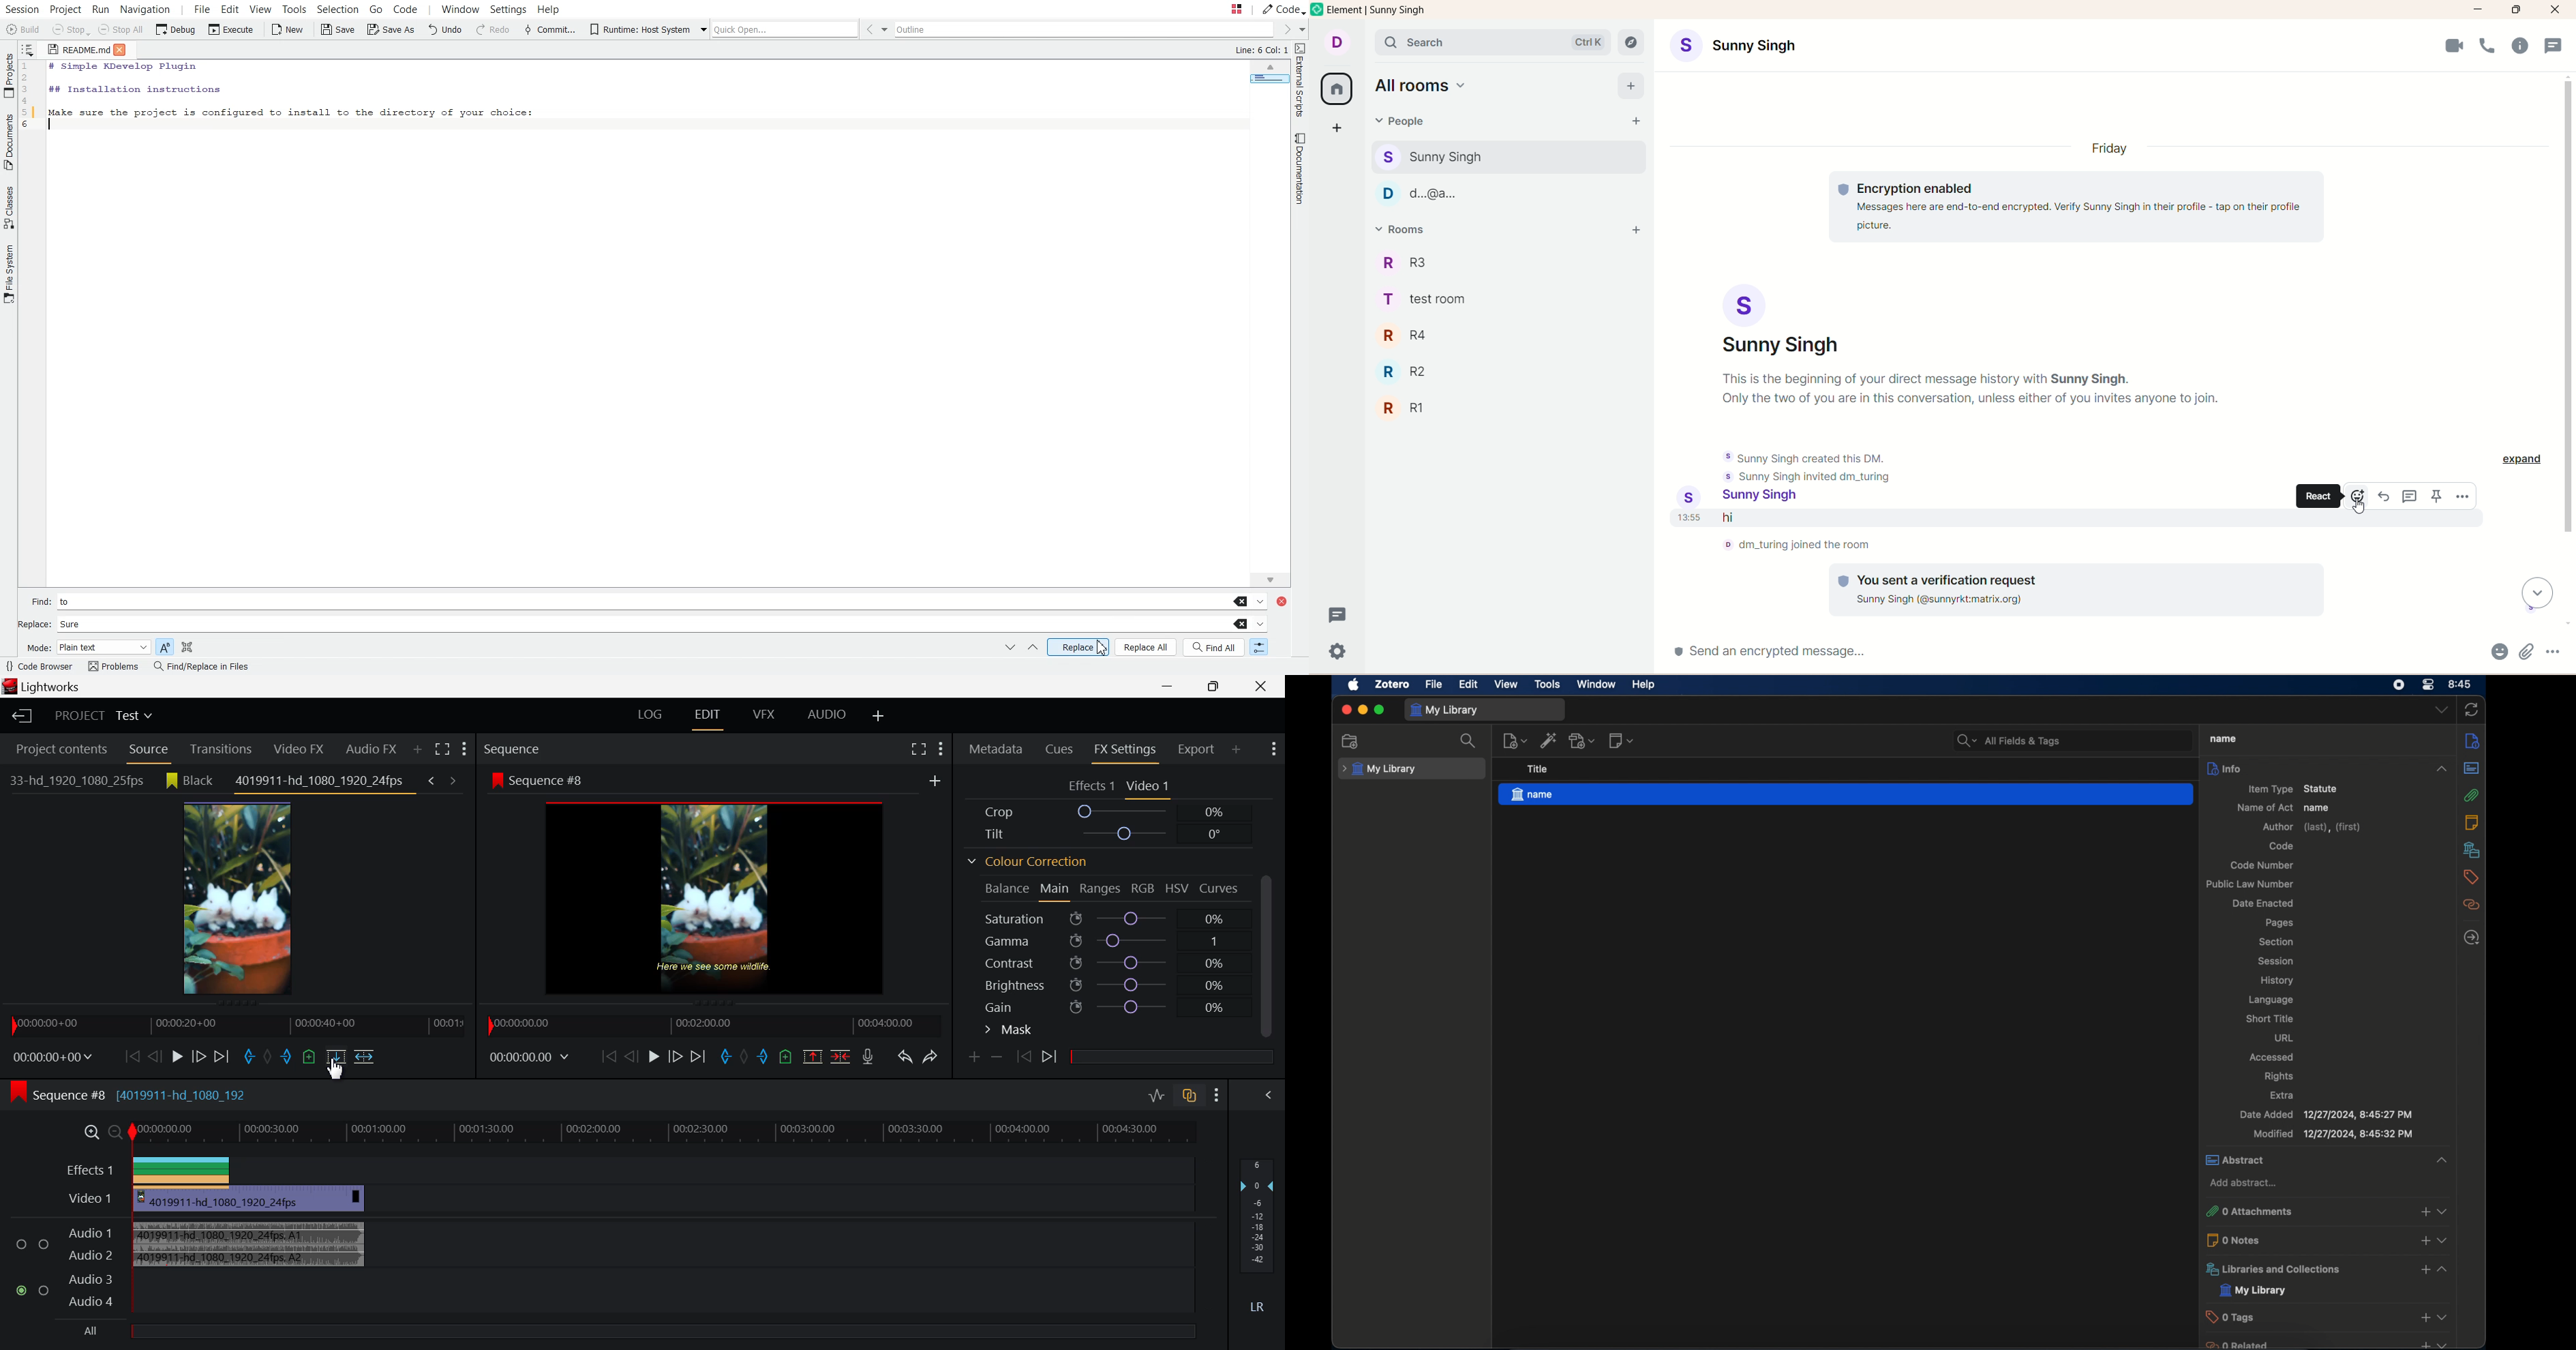 The image size is (2576, 1372). I want to click on Clip Preview, so click(244, 900).